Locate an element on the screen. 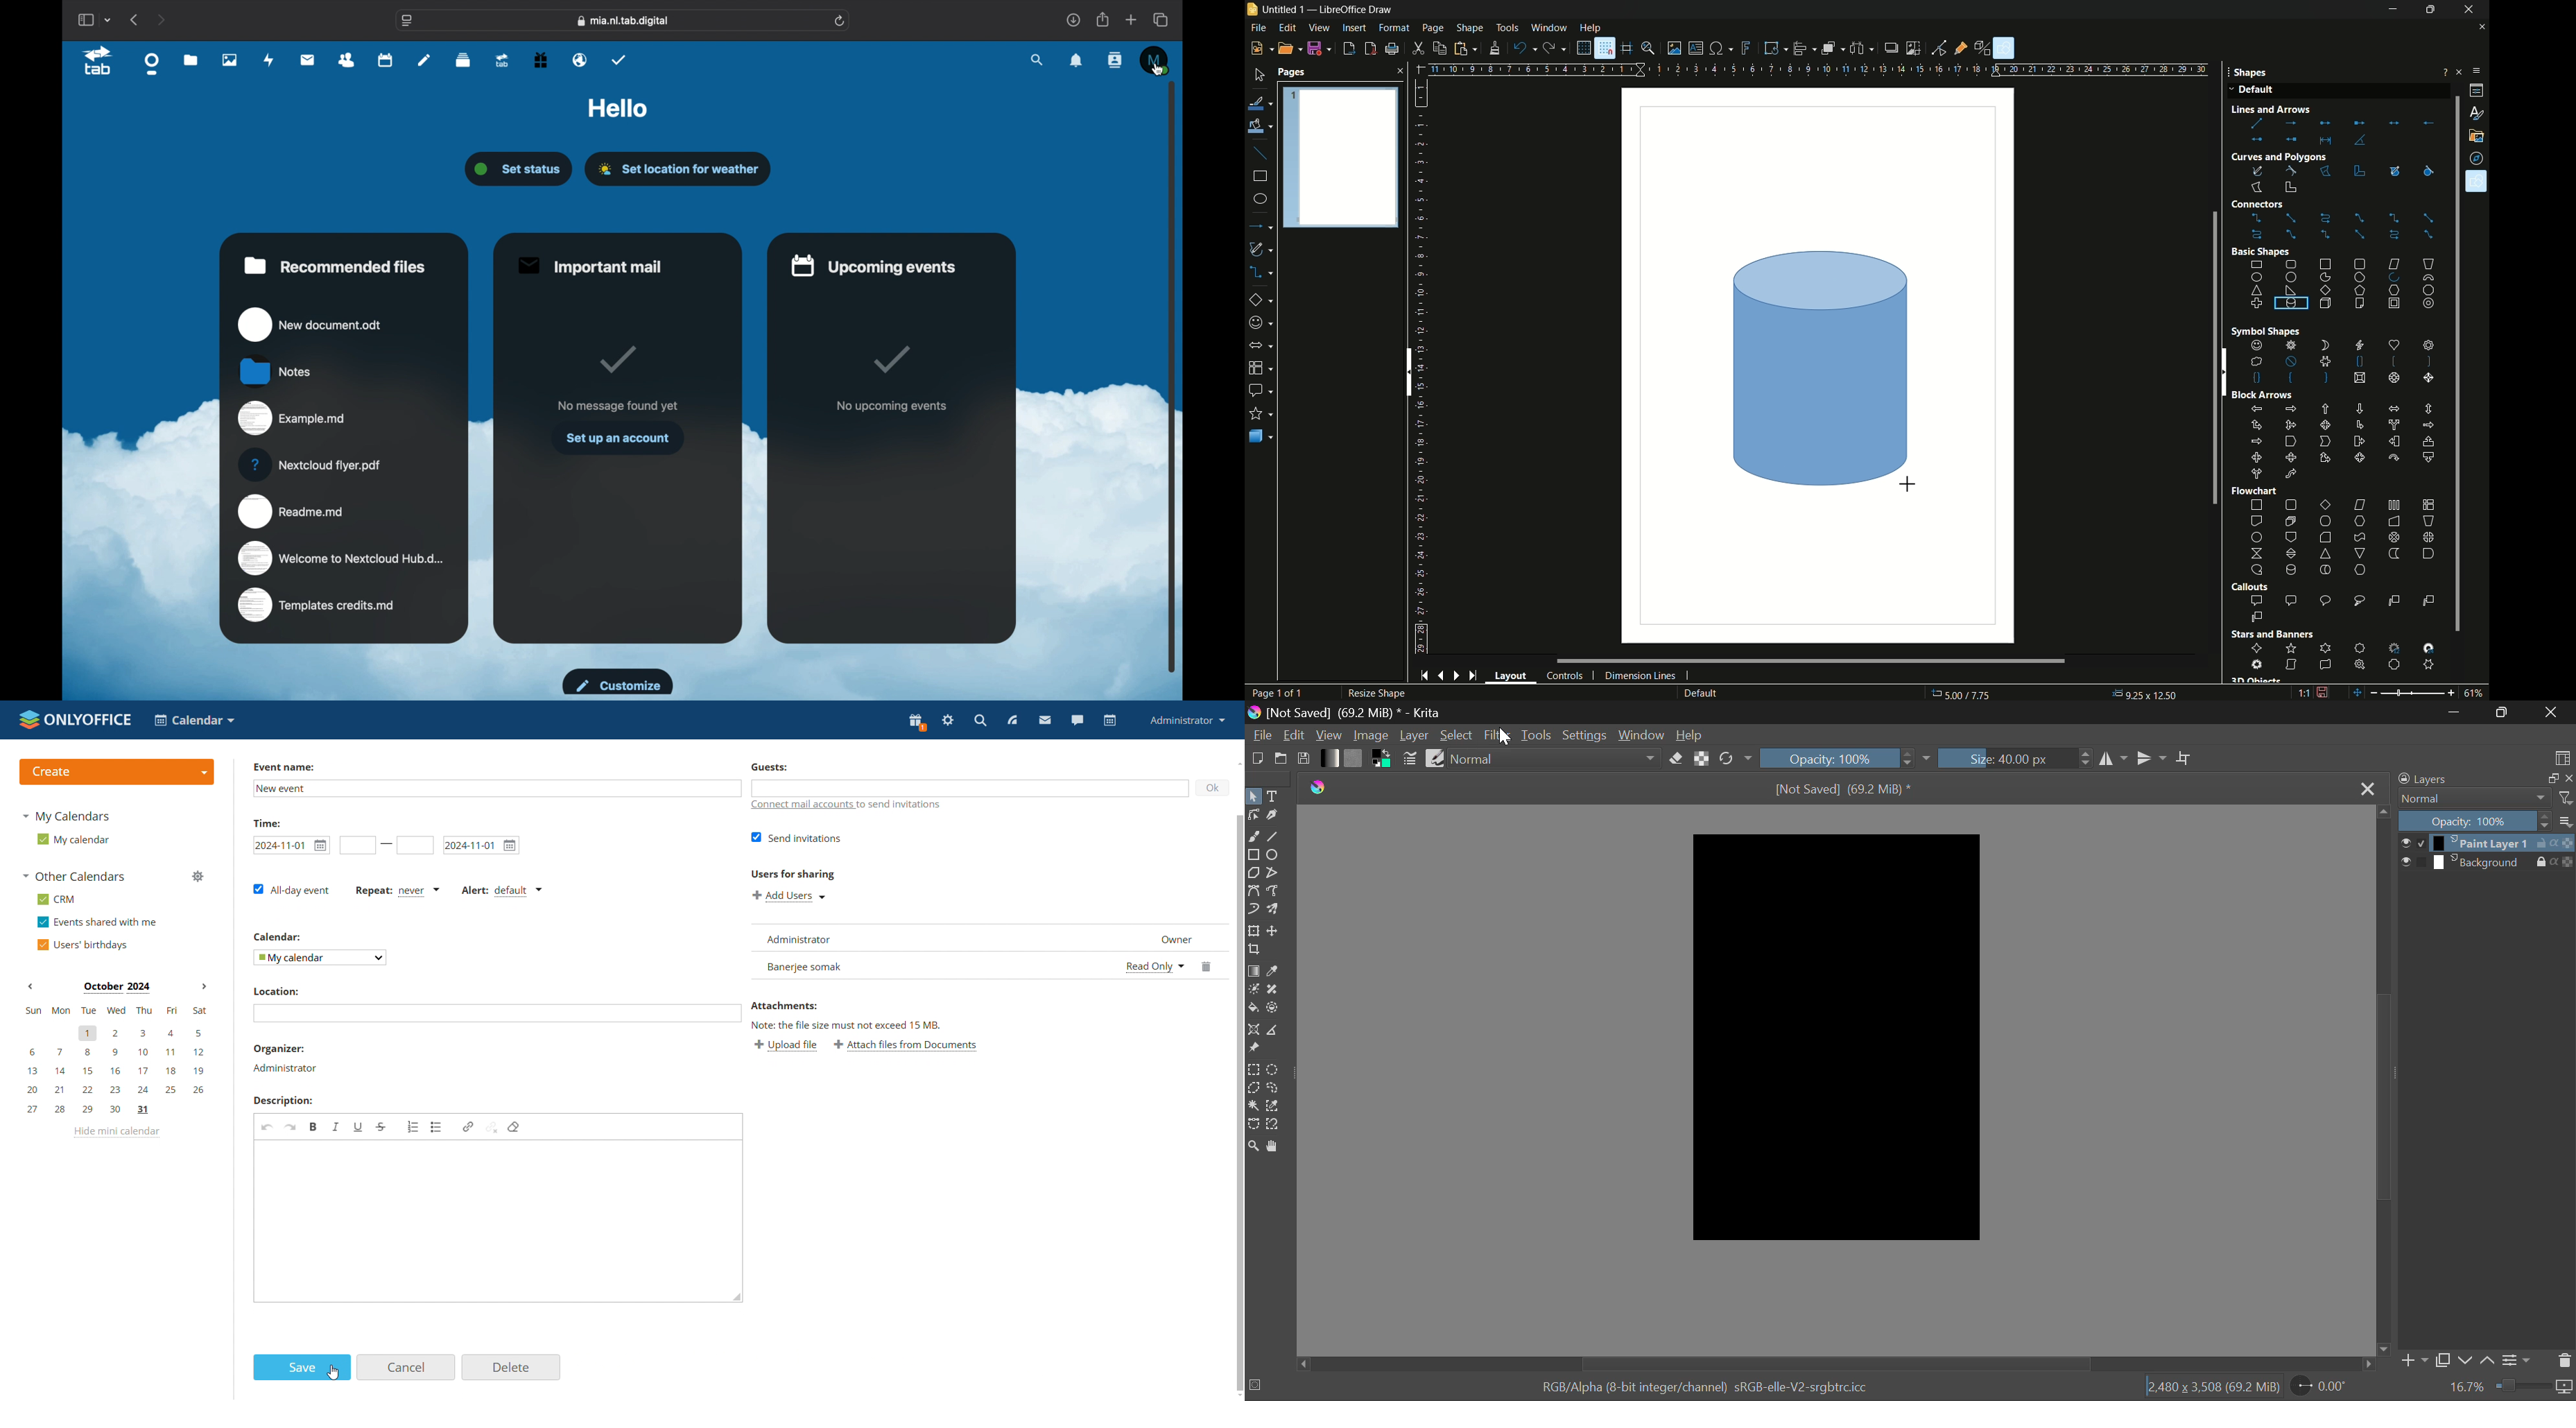  welcome is located at coordinates (340, 558).